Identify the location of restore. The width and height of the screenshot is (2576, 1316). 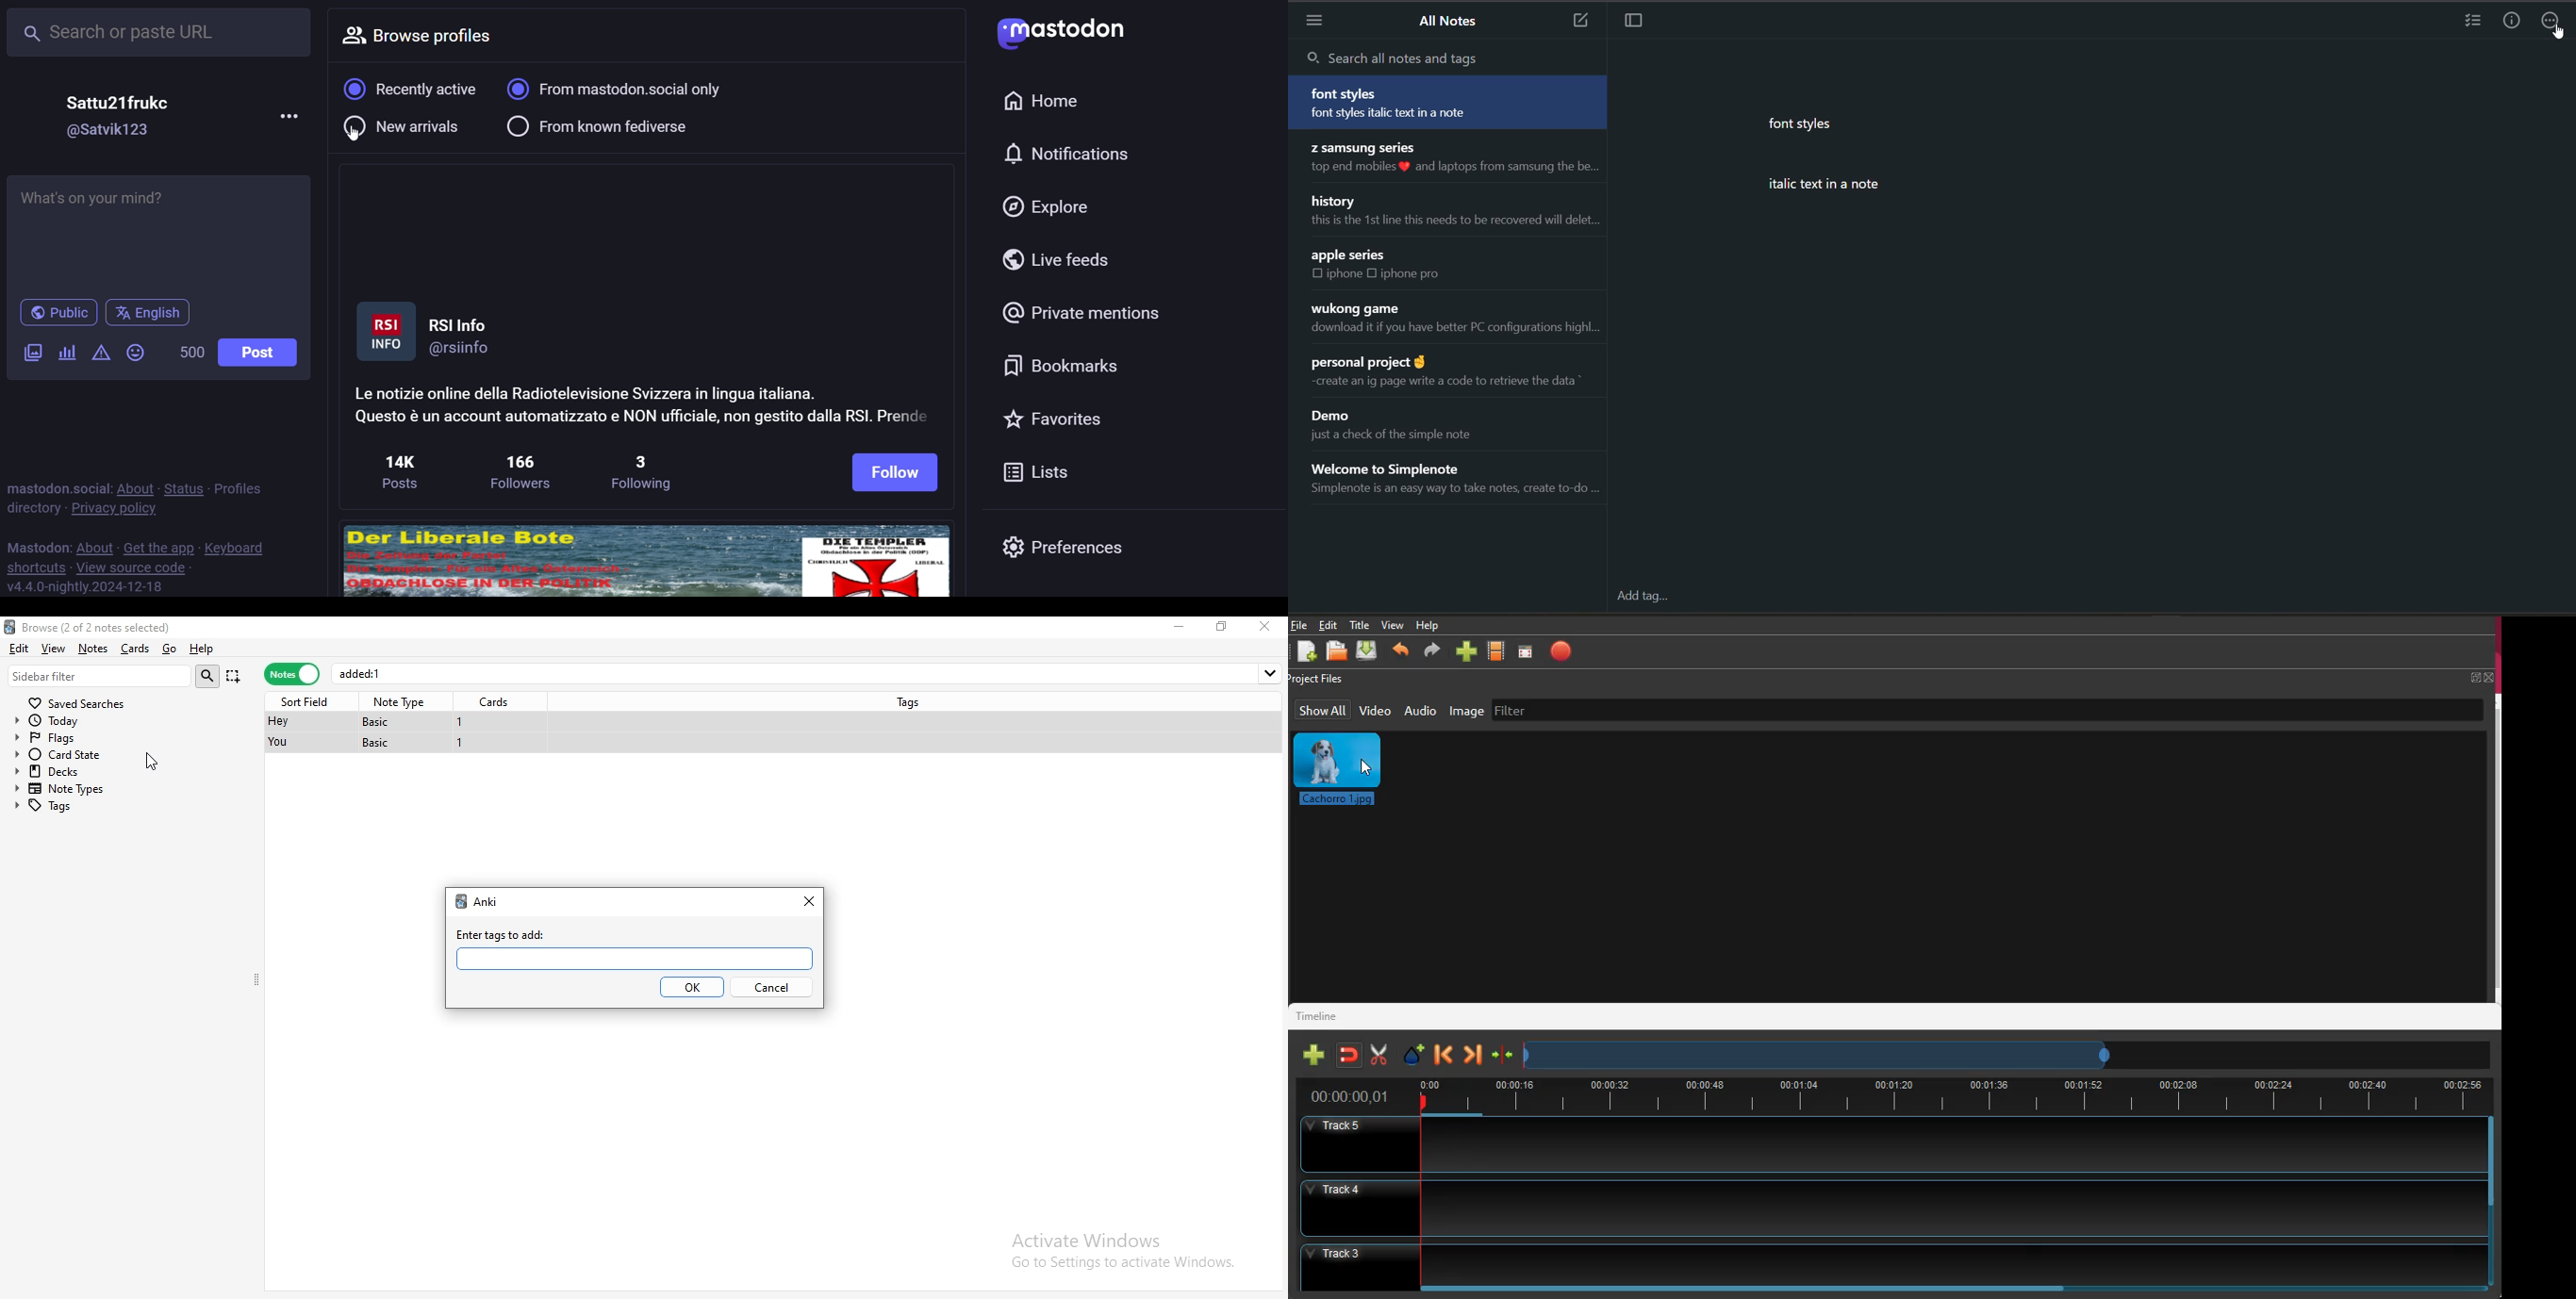
(1222, 626).